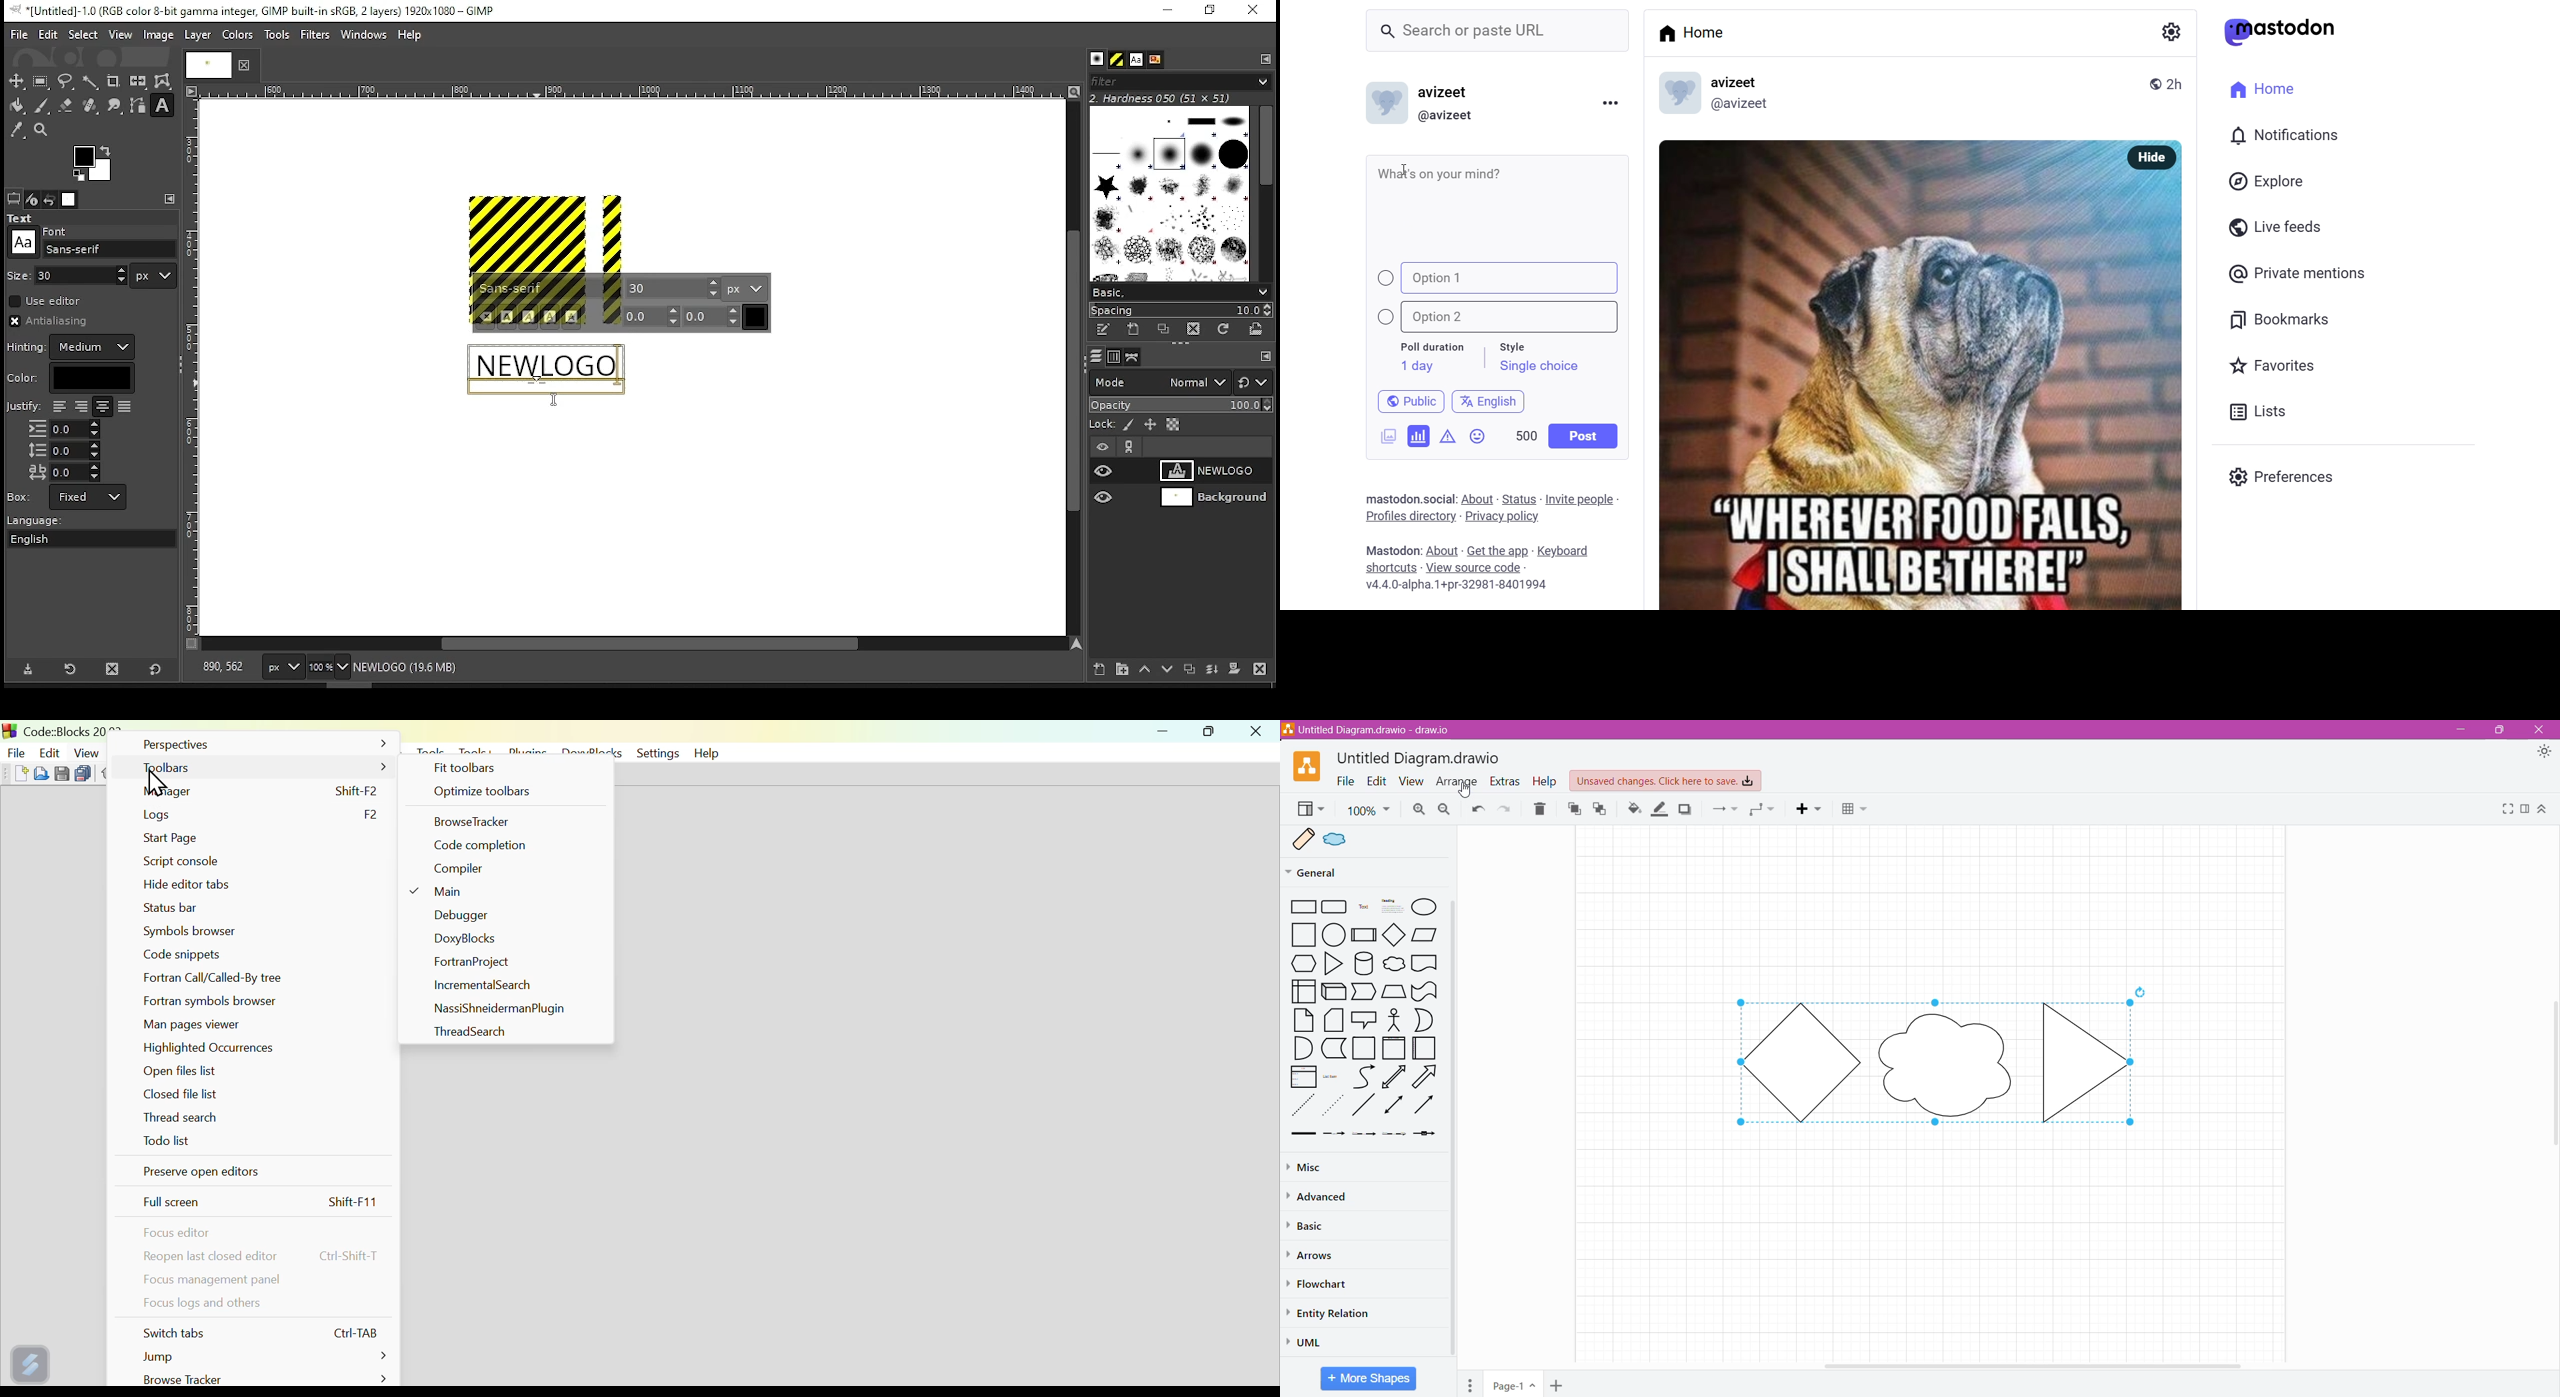  Describe the element at coordinates (1939, 1061) in the screenshot. I see `Grouped Shapes selected` at that location.